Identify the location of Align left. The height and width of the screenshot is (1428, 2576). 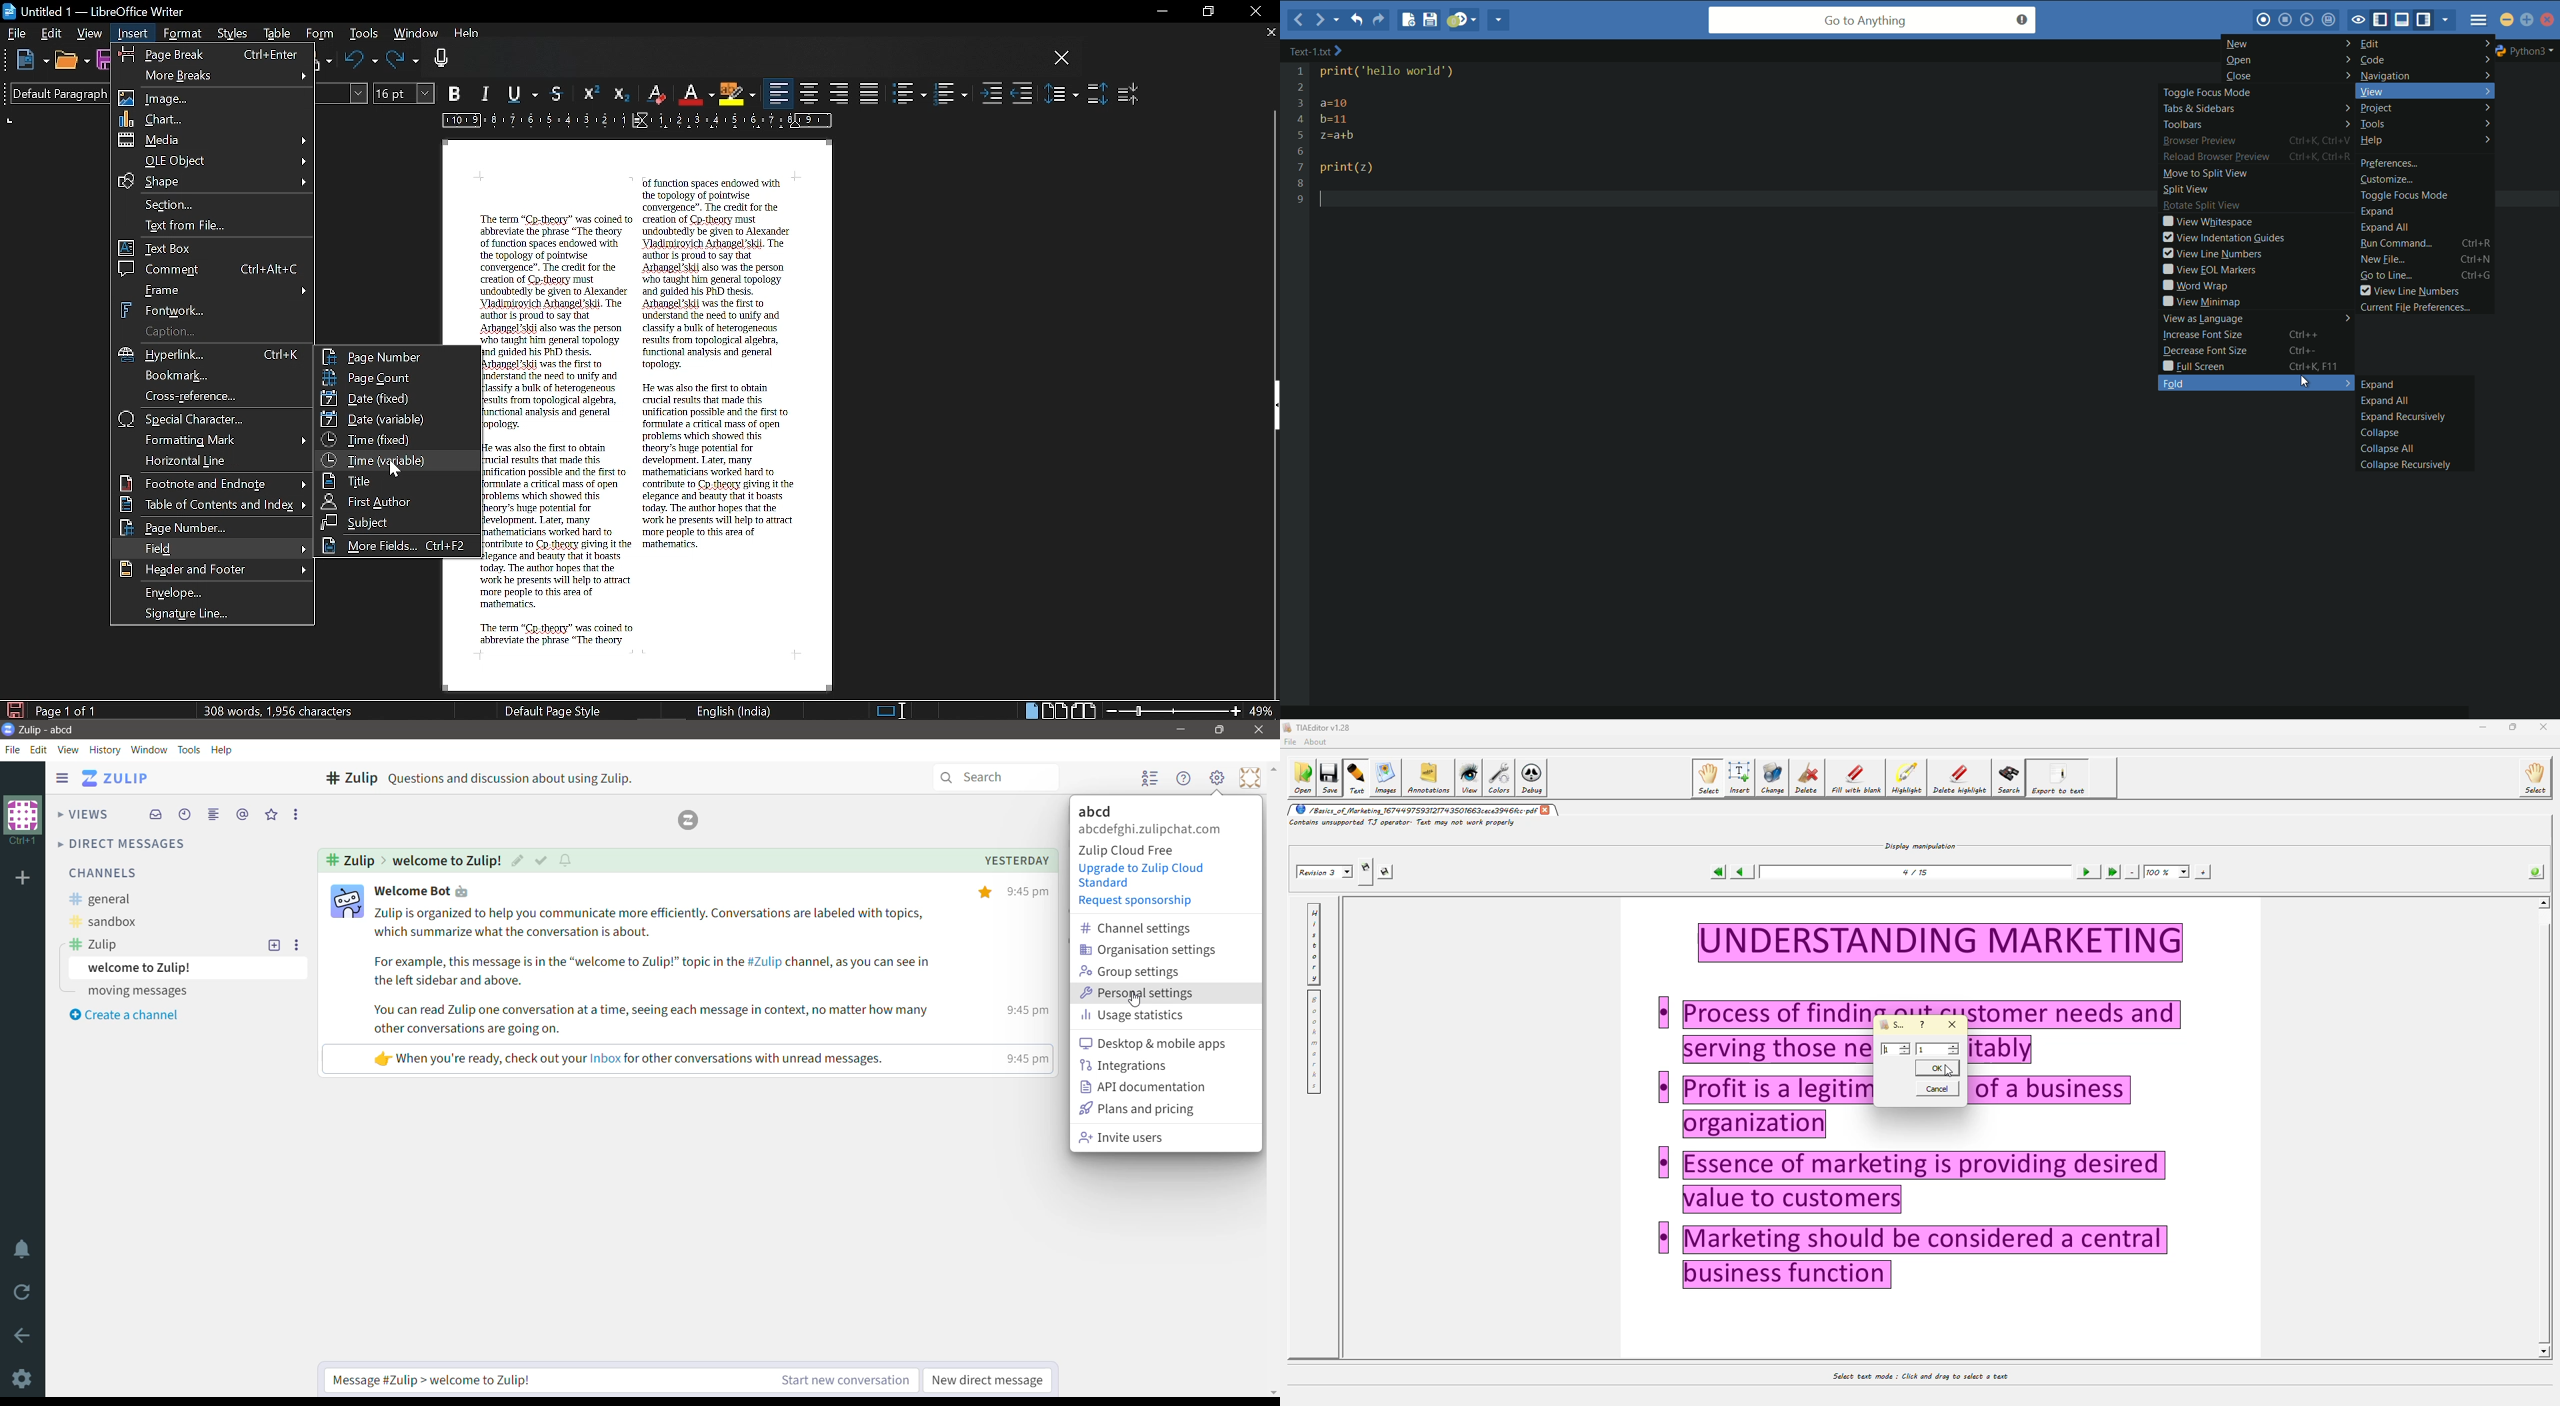
(779, 94).